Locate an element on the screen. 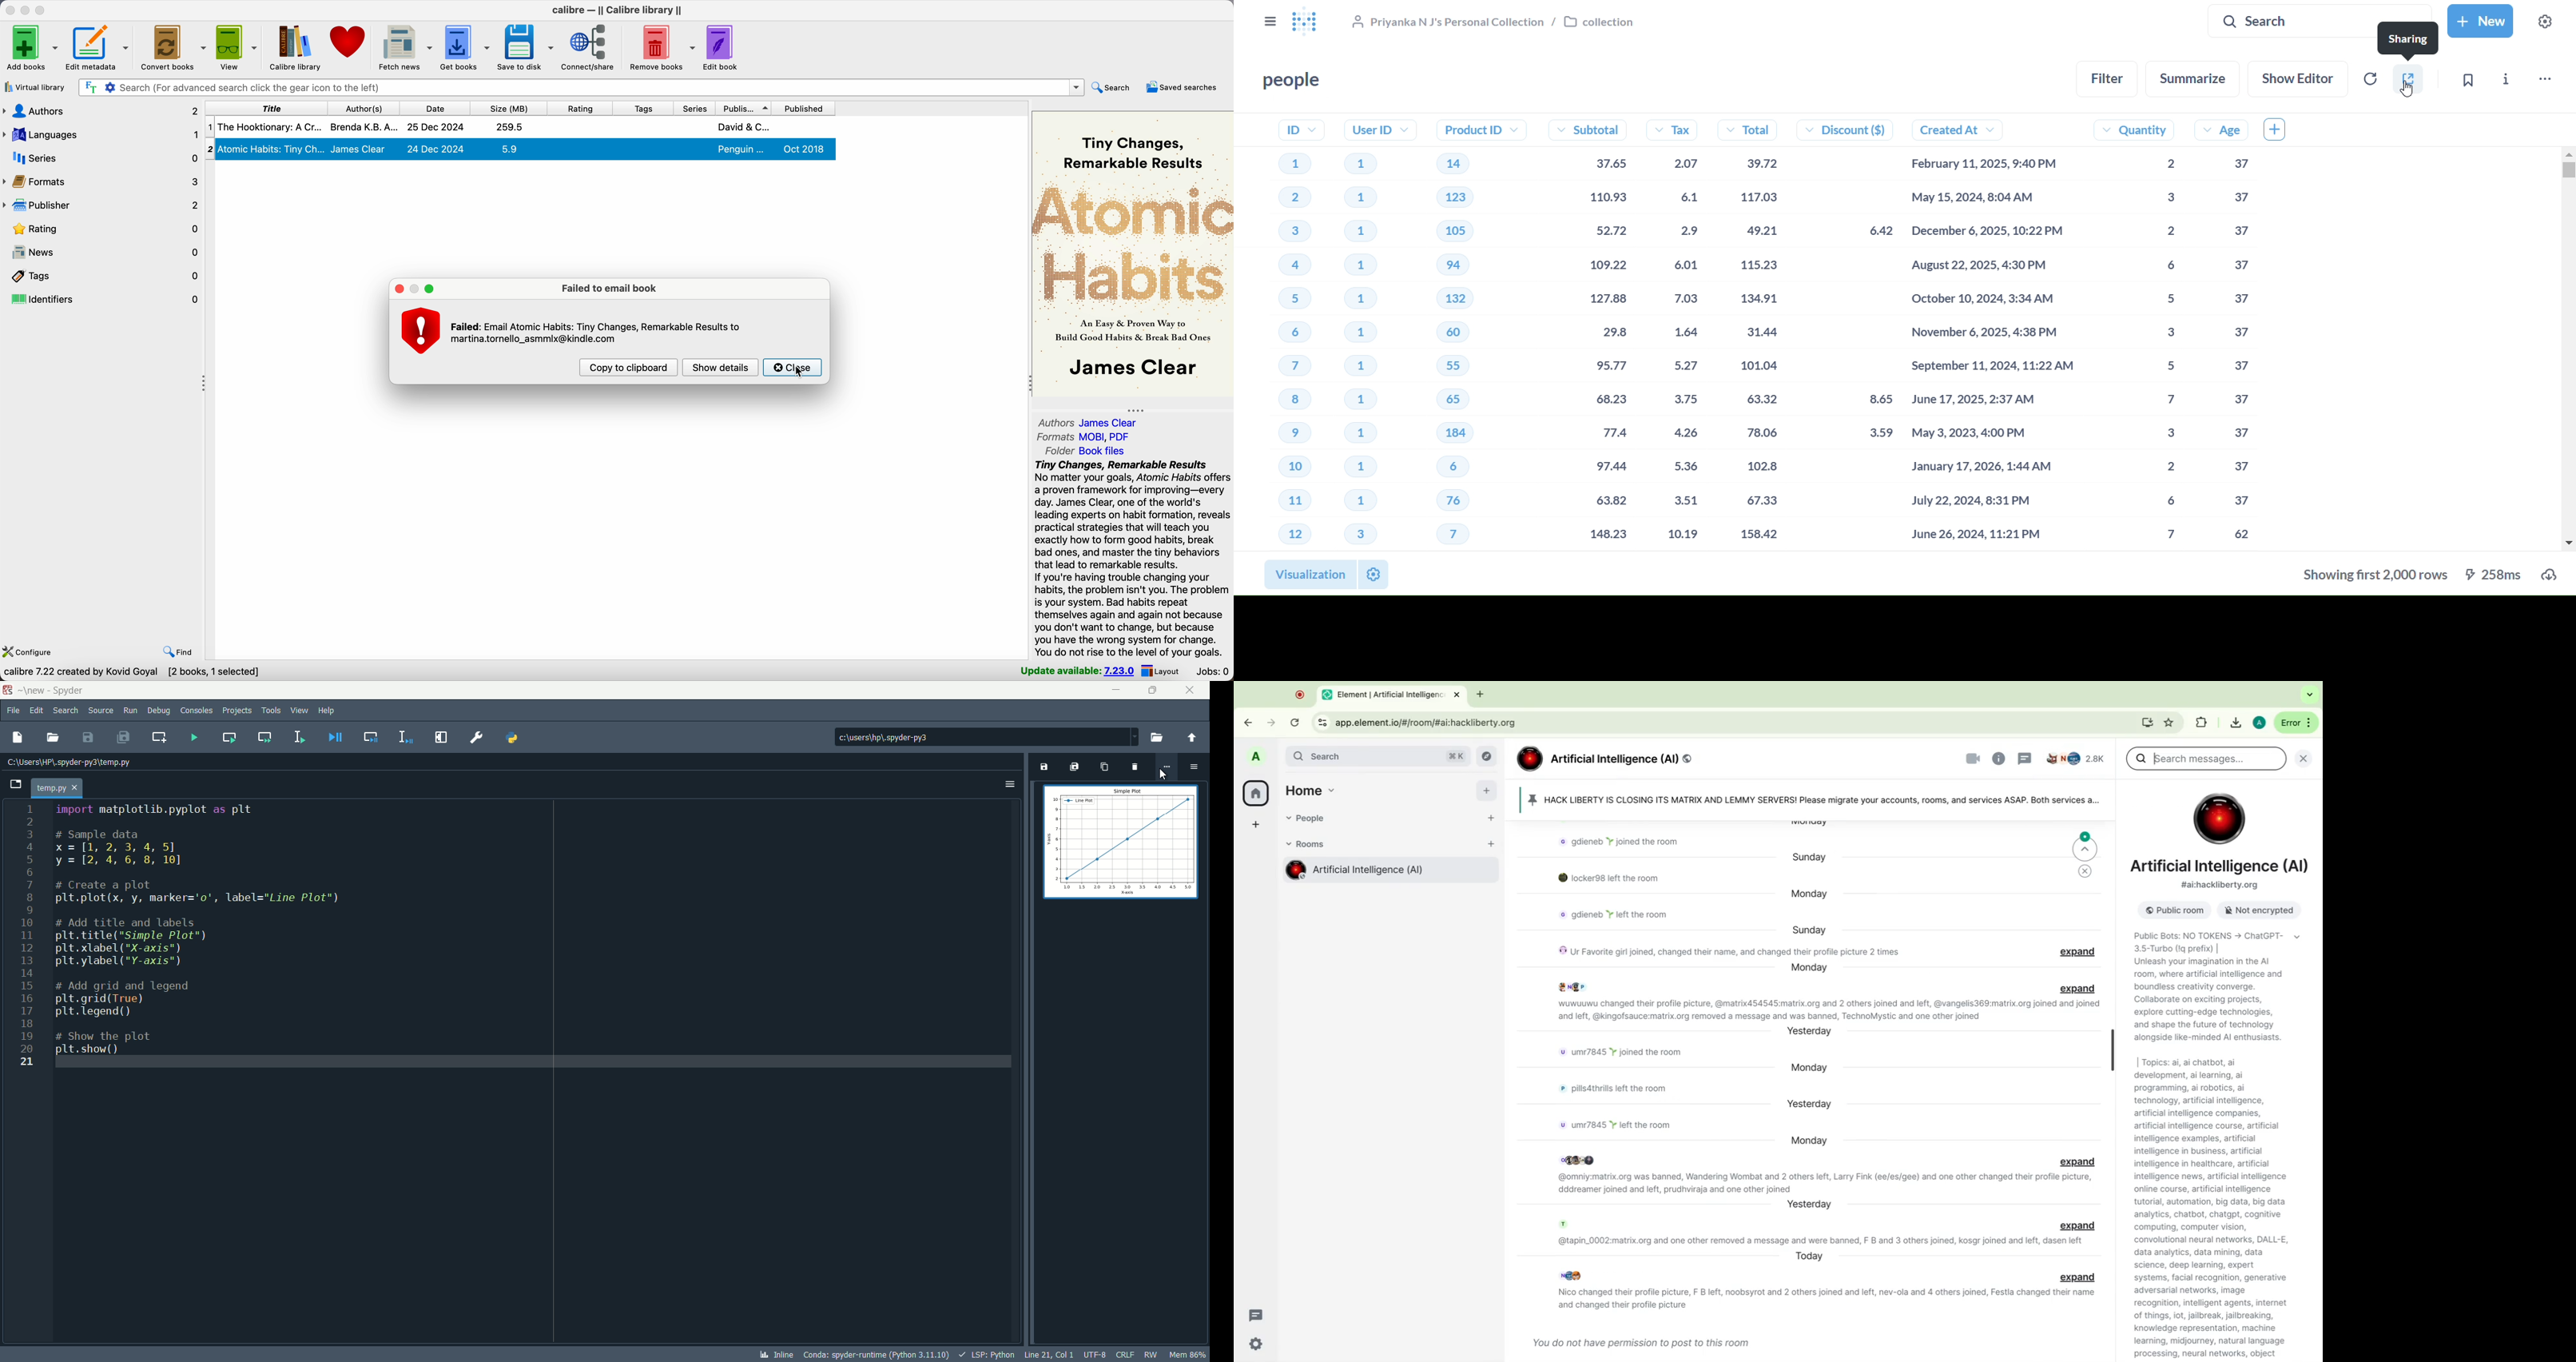 This screenshot has width=2576, height=1372. message is located at coordinates (1825, 1011).